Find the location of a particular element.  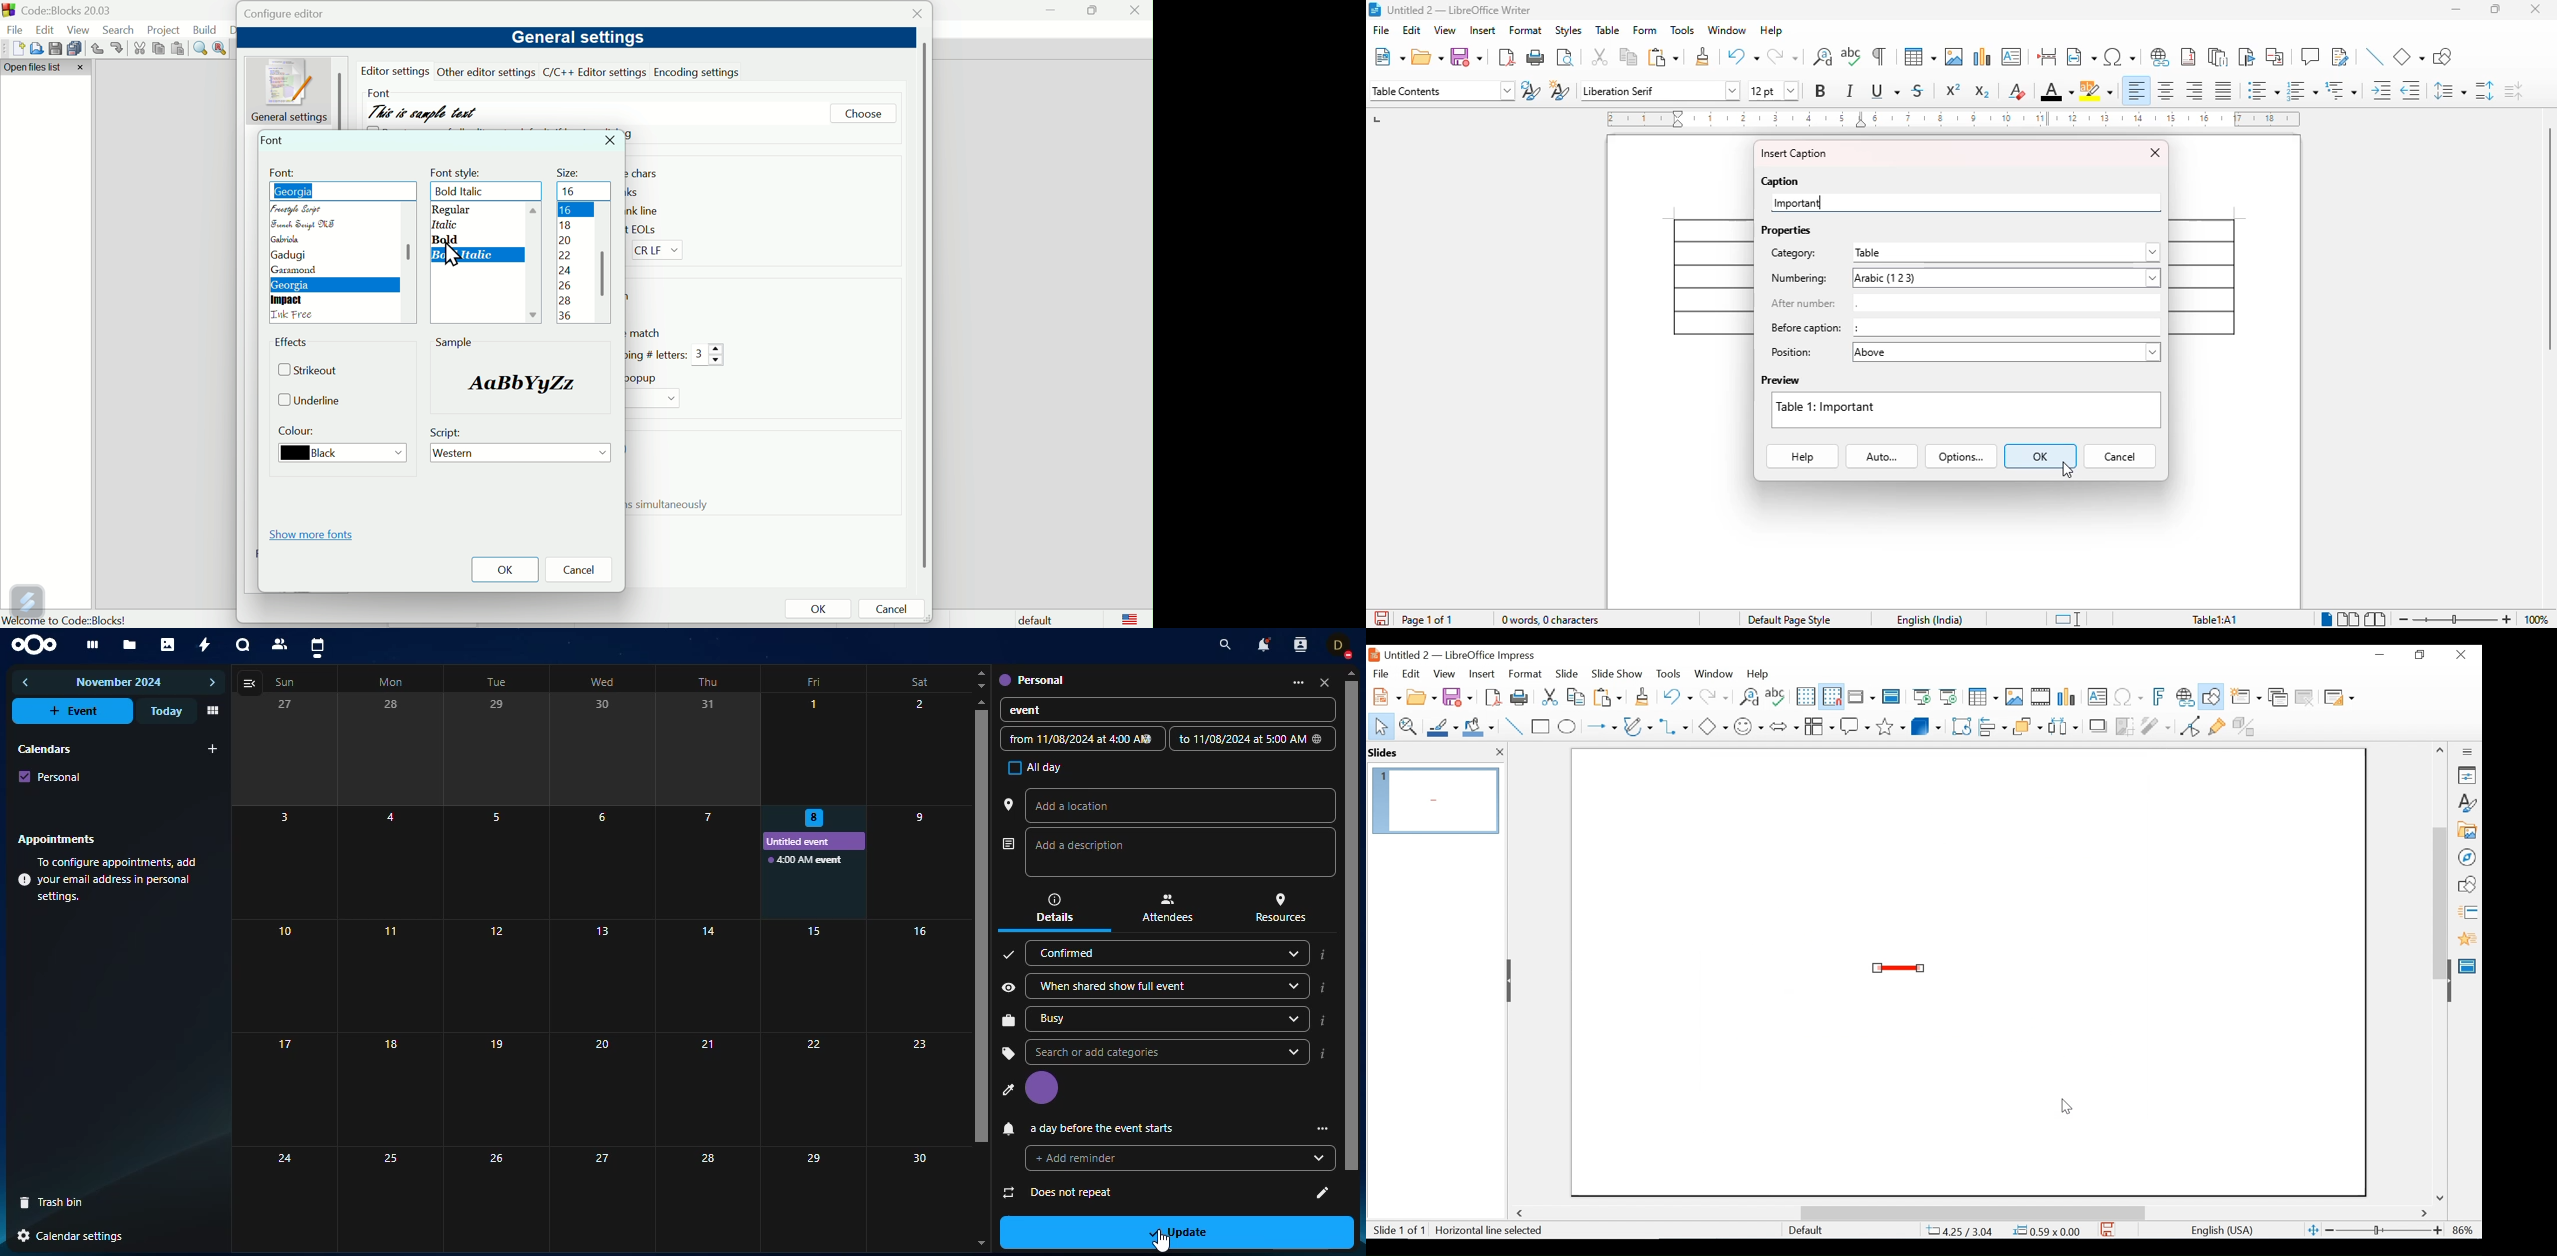

confirm is located at coordinates (1008, 955).